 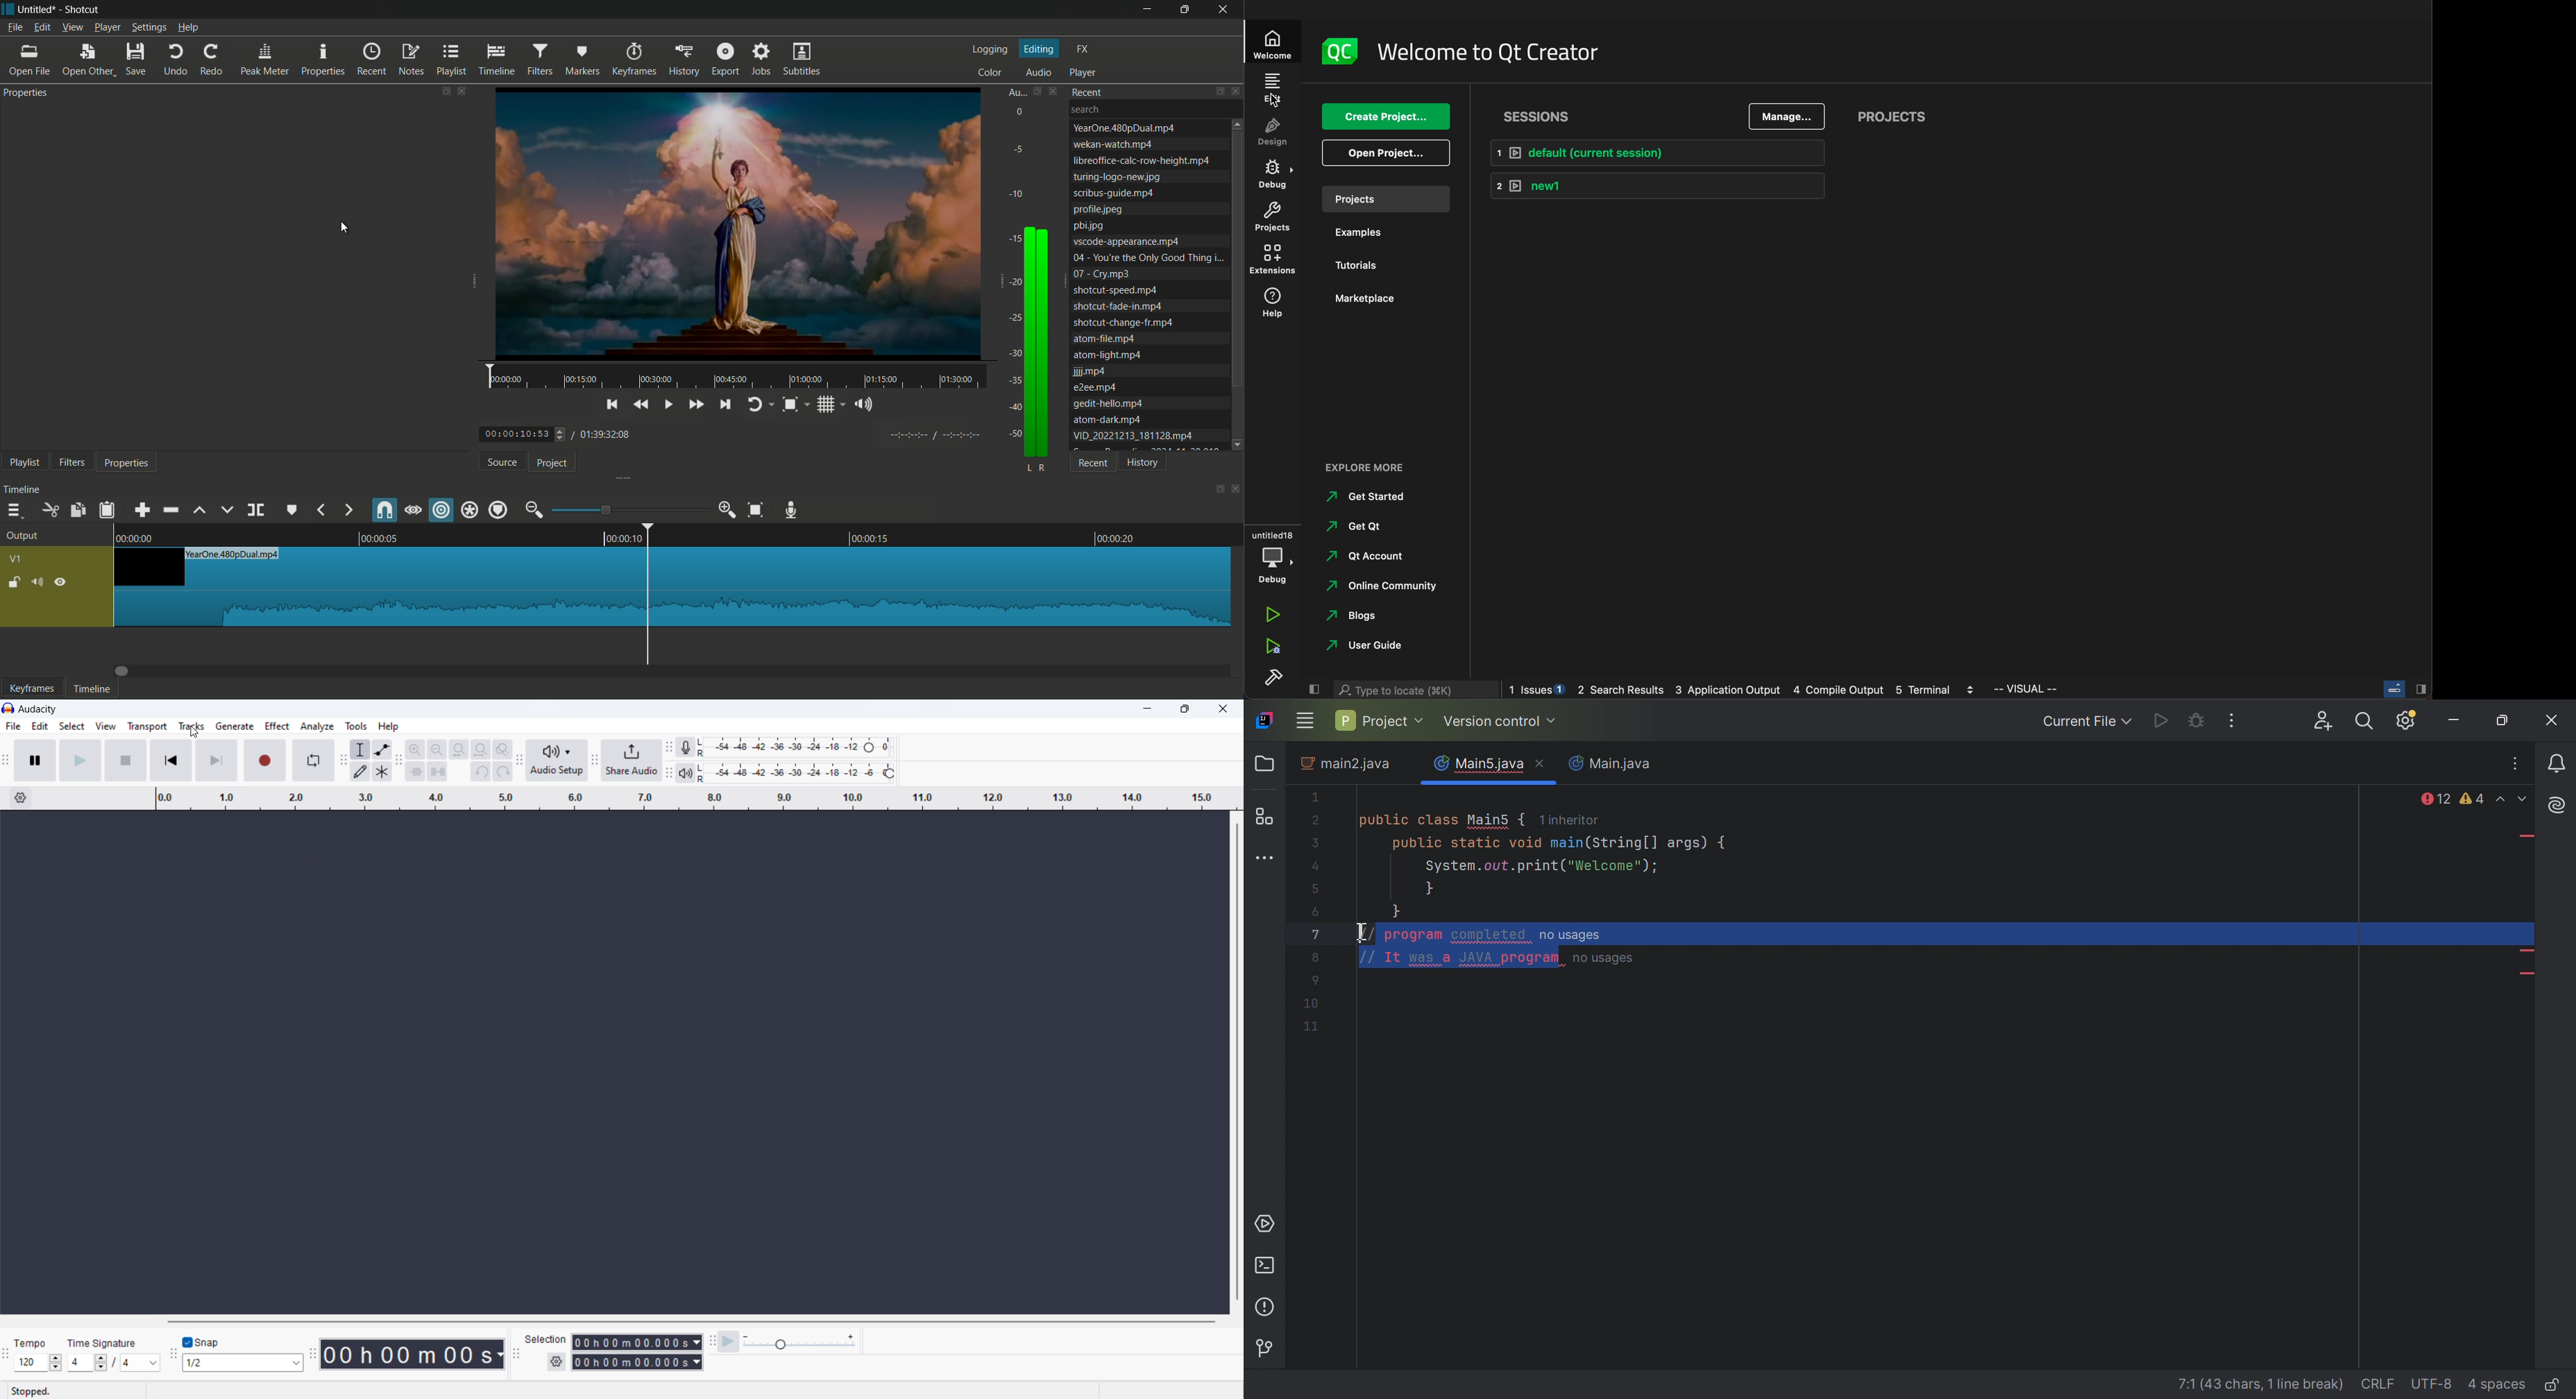 I want to click on append, so click(x=141, y=510).